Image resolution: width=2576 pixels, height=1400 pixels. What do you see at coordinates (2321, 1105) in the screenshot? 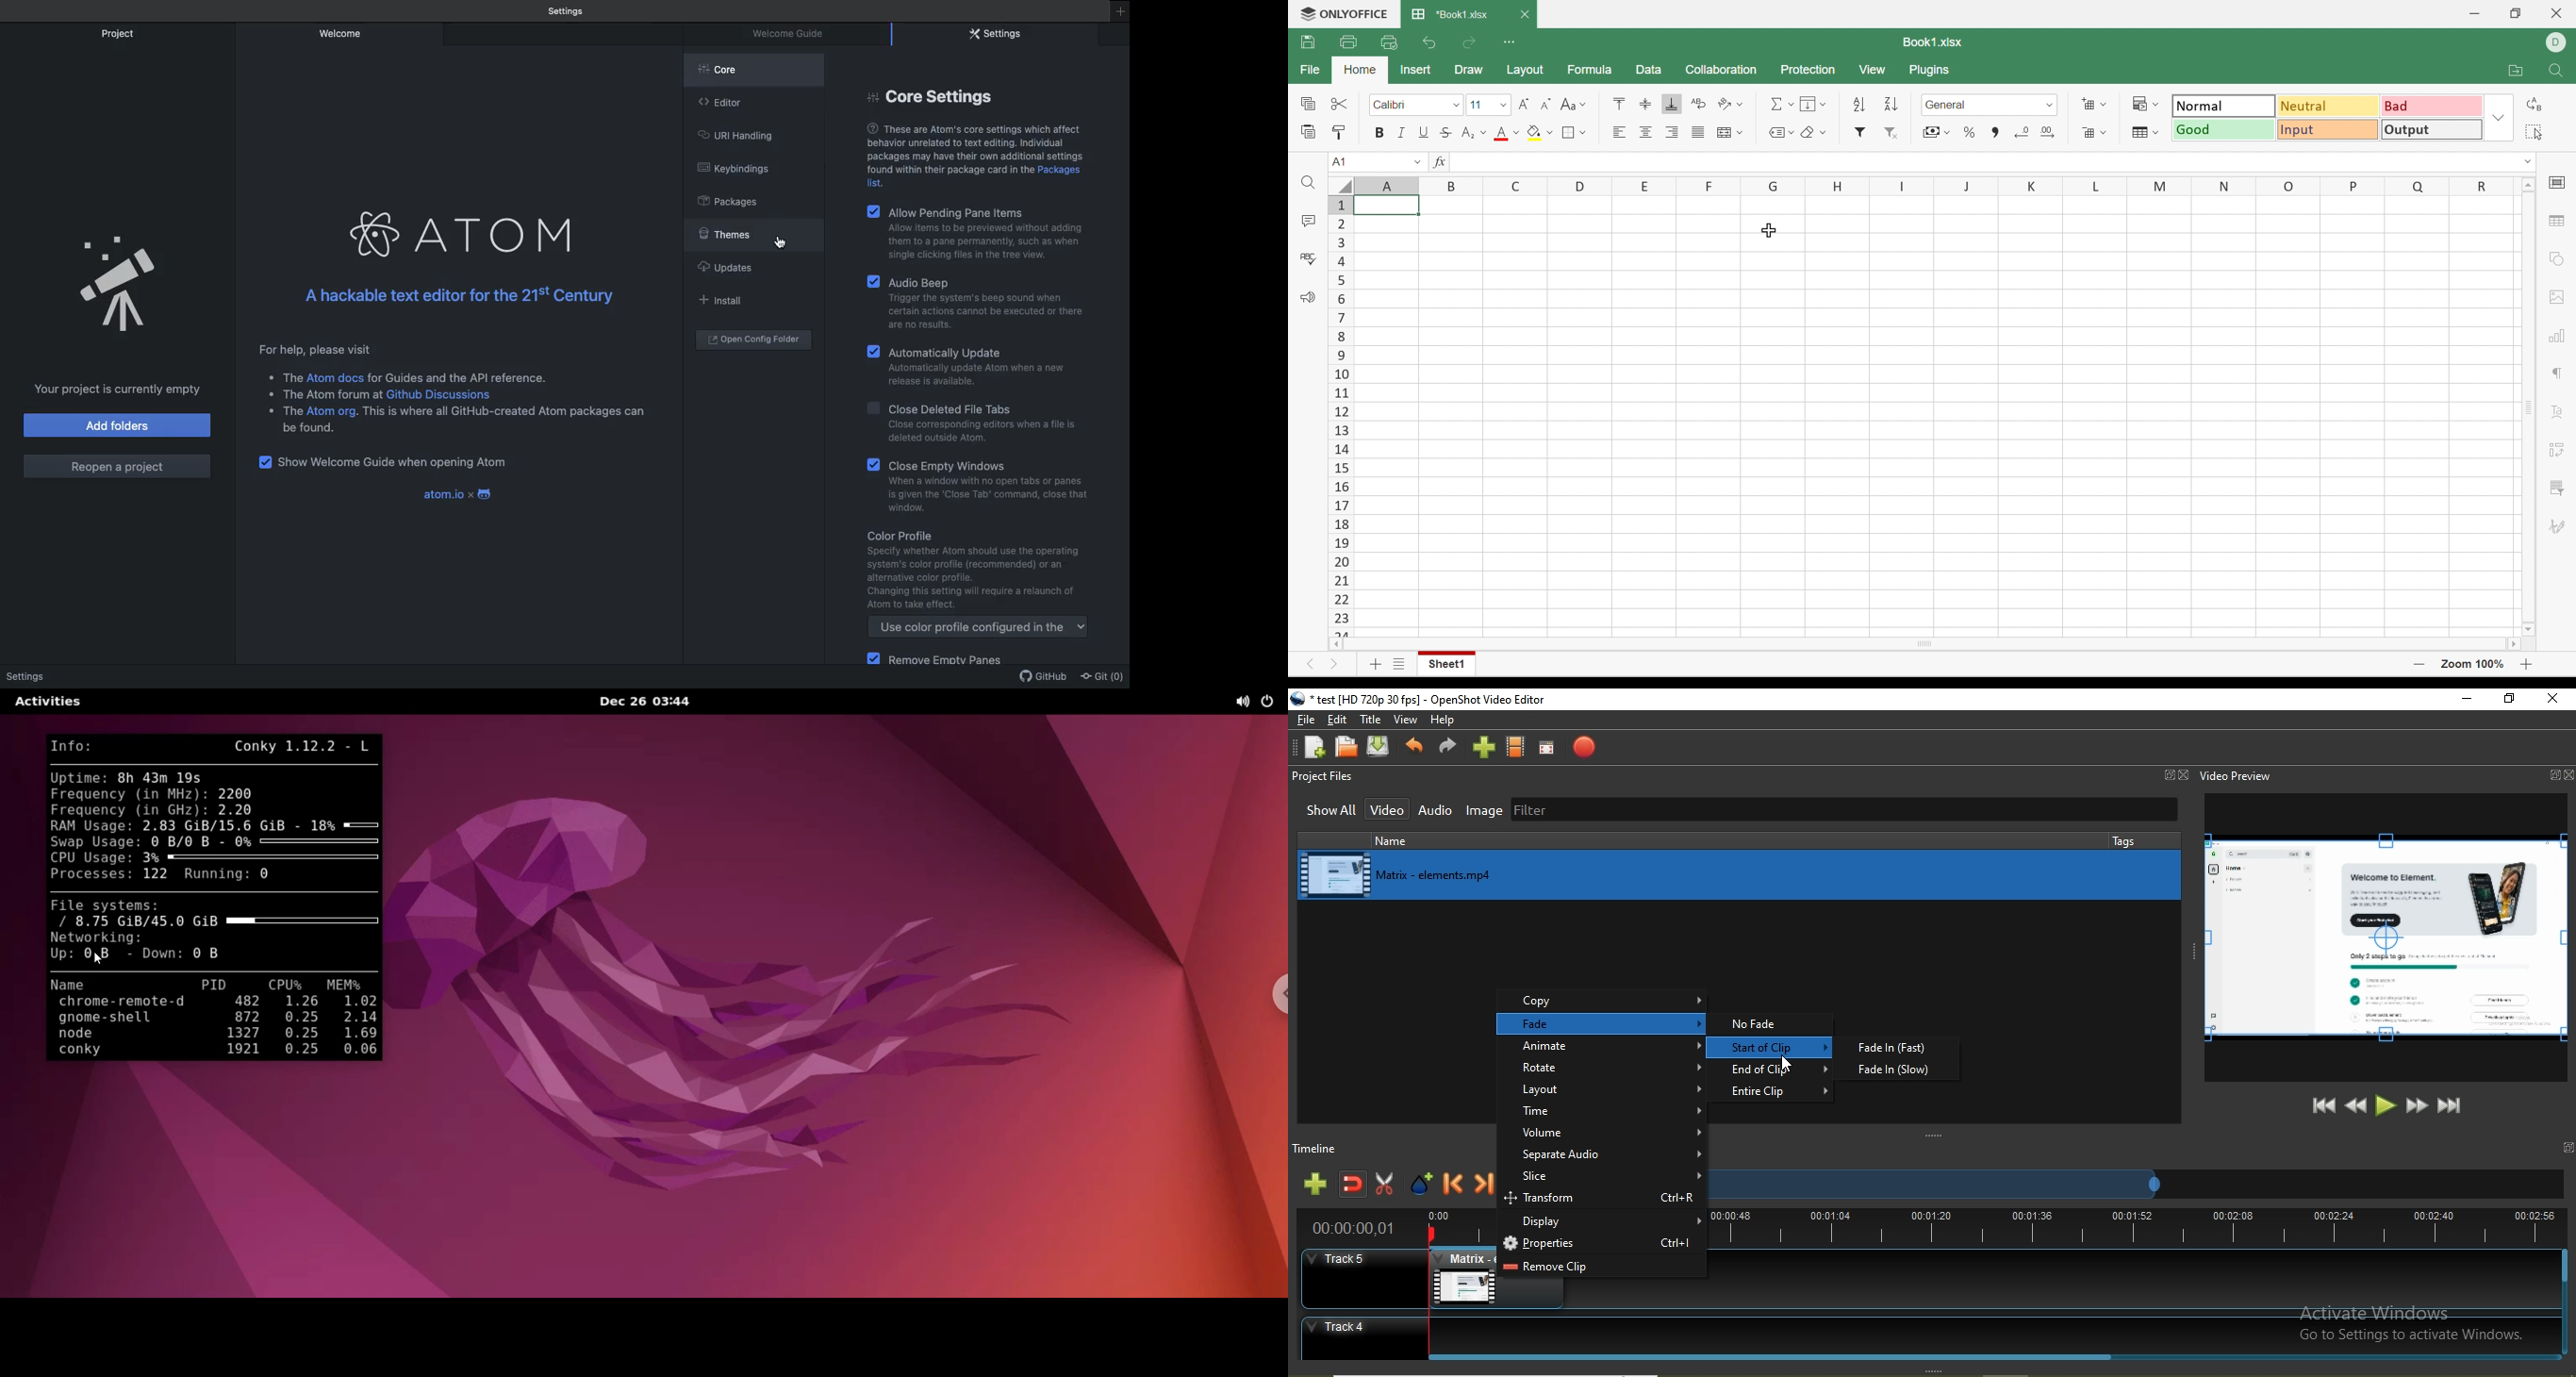
I see `Jump to start` at bounding box center [2321, 1105].